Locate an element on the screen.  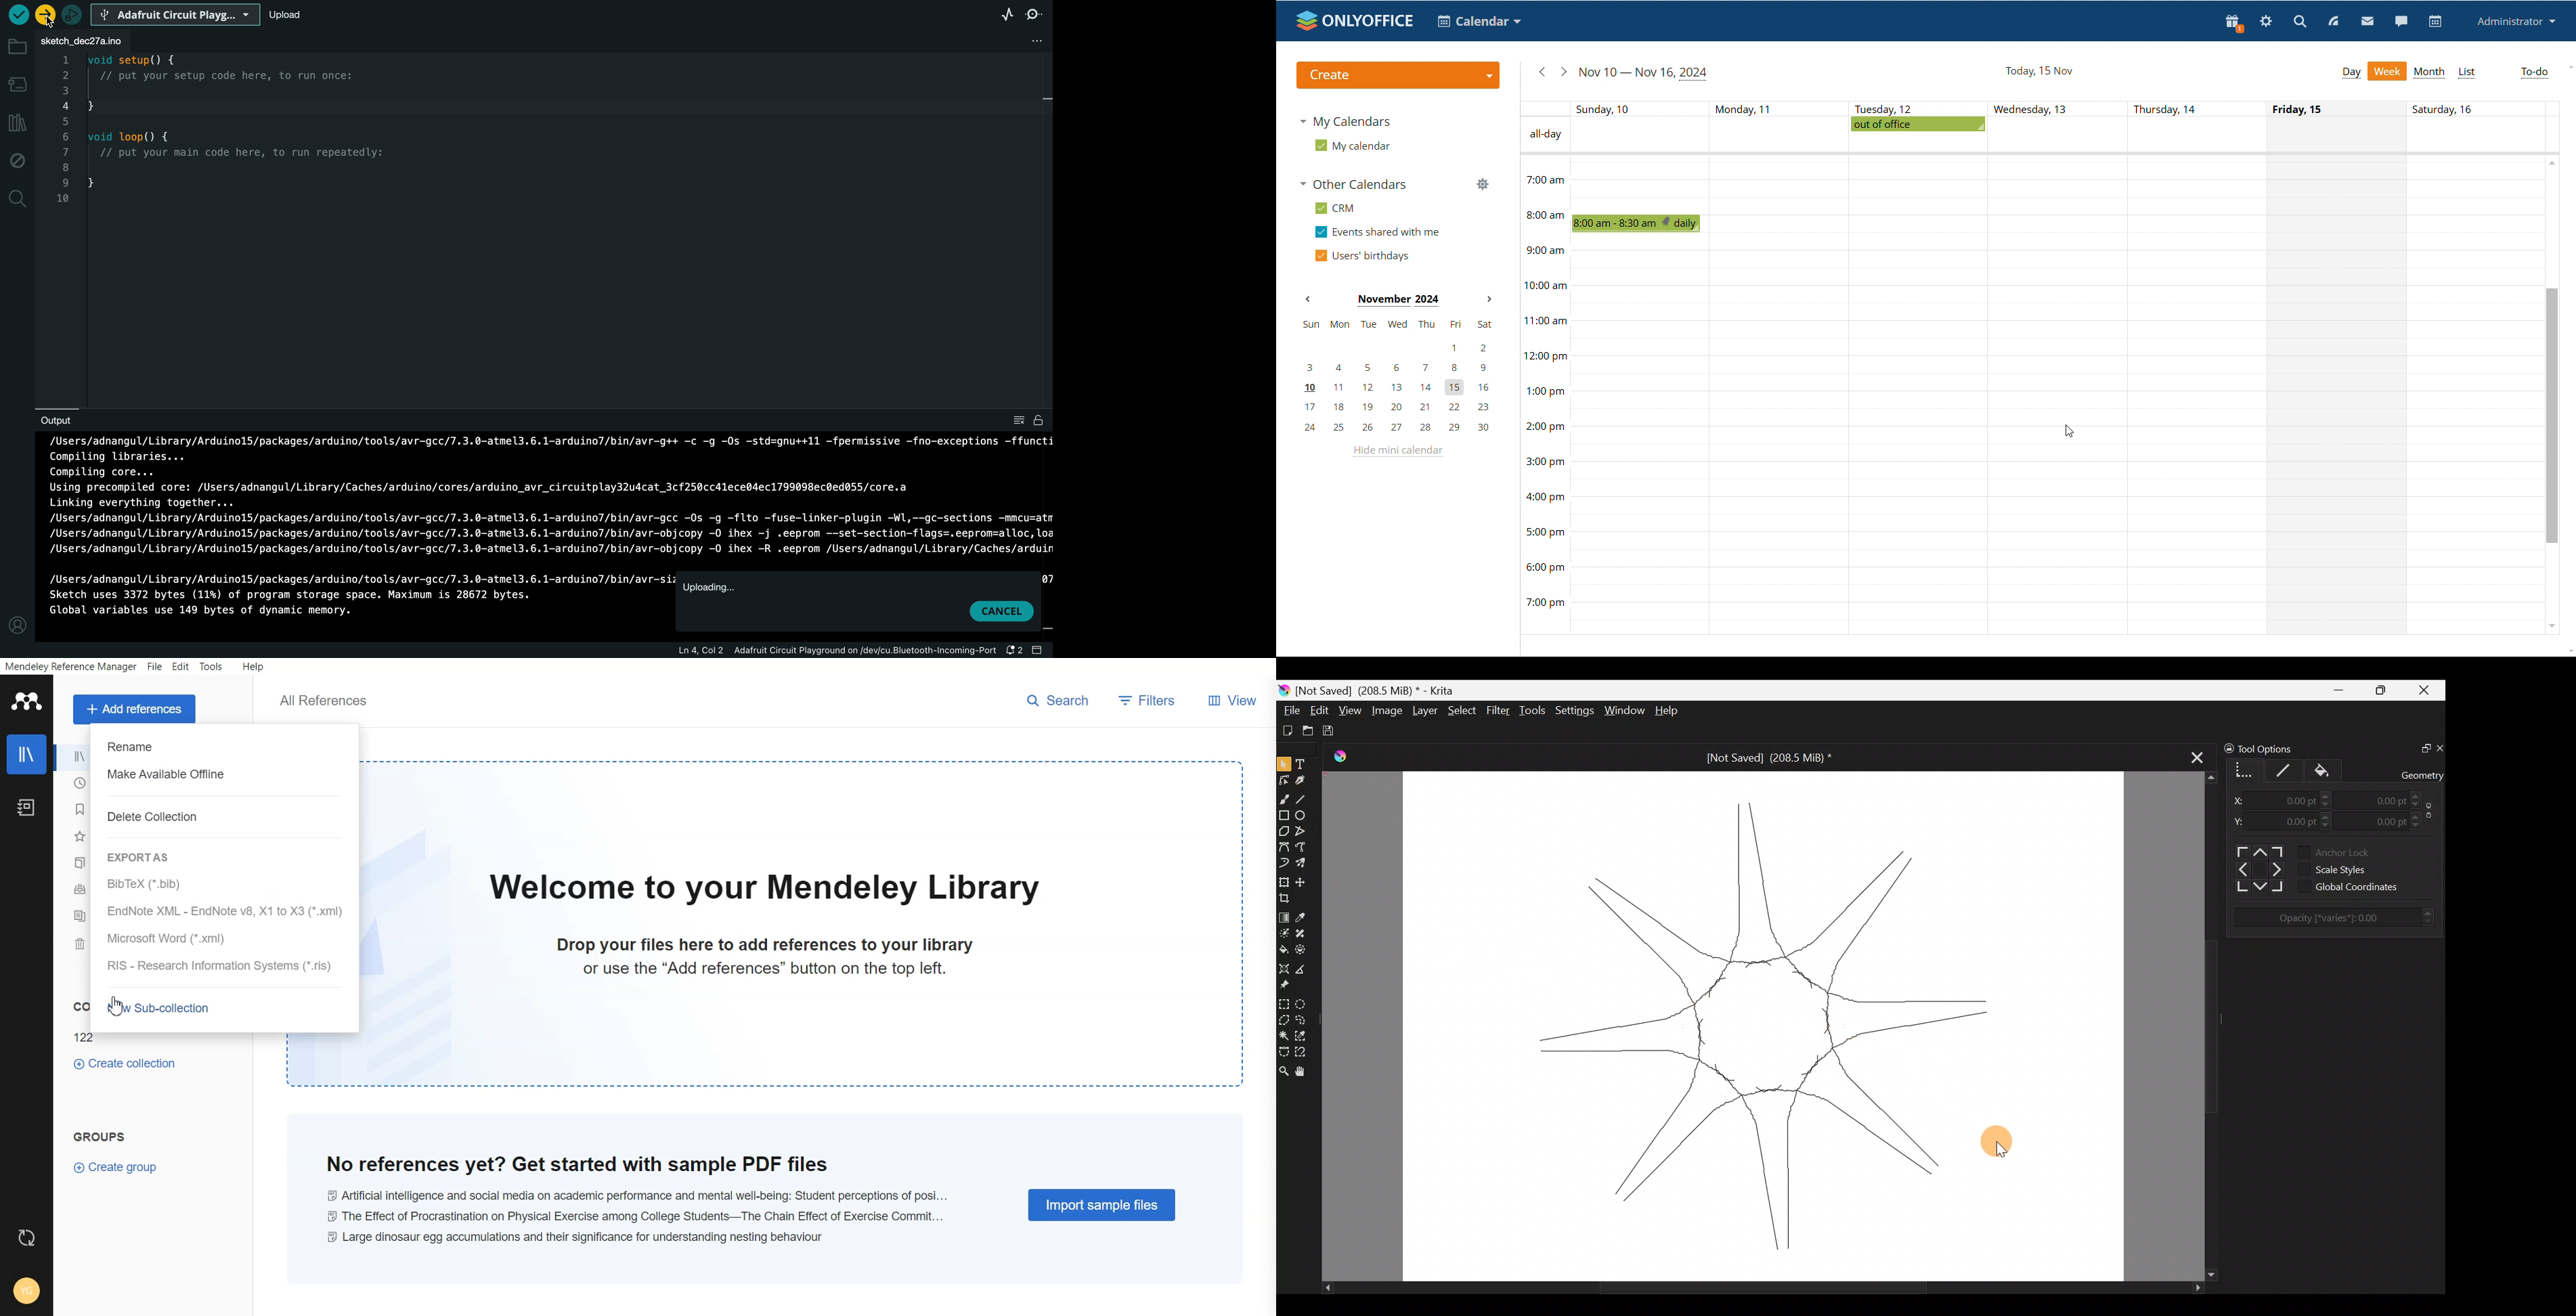
Krita logo is located at coordinates (1284, 692).